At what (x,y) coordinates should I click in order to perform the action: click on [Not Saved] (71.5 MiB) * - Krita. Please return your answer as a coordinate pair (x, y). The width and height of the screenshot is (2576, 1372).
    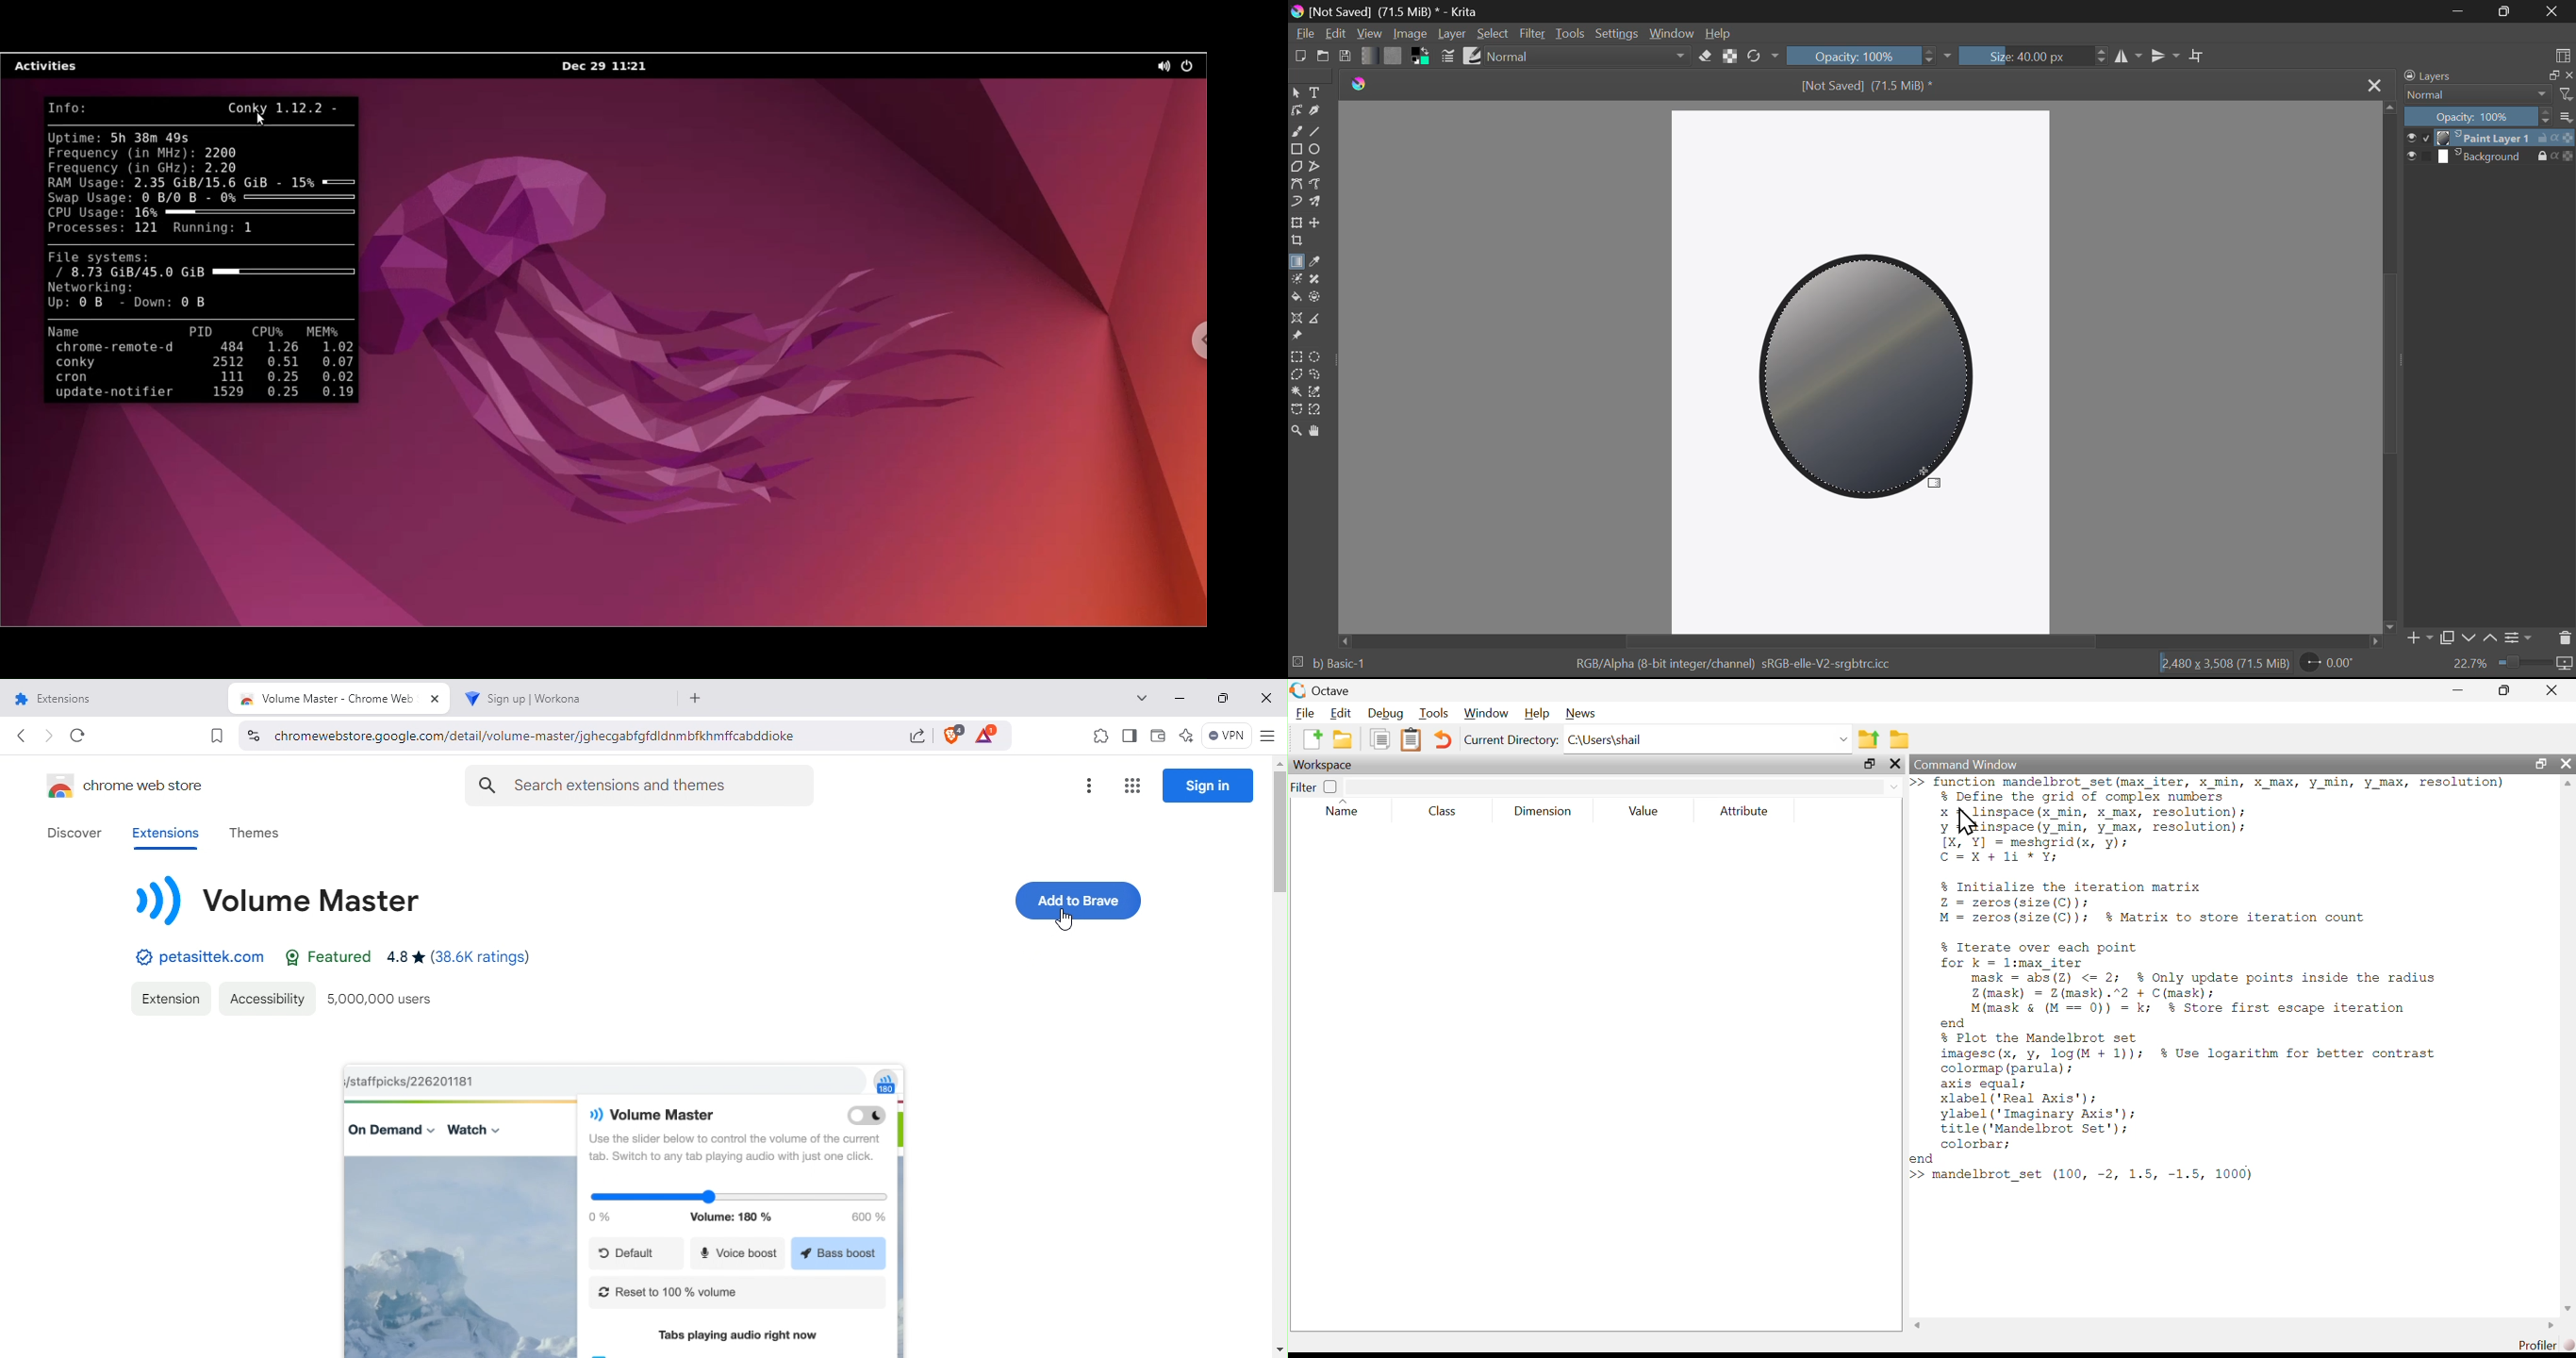
    Looking at the image, I should click on (1394, 13).